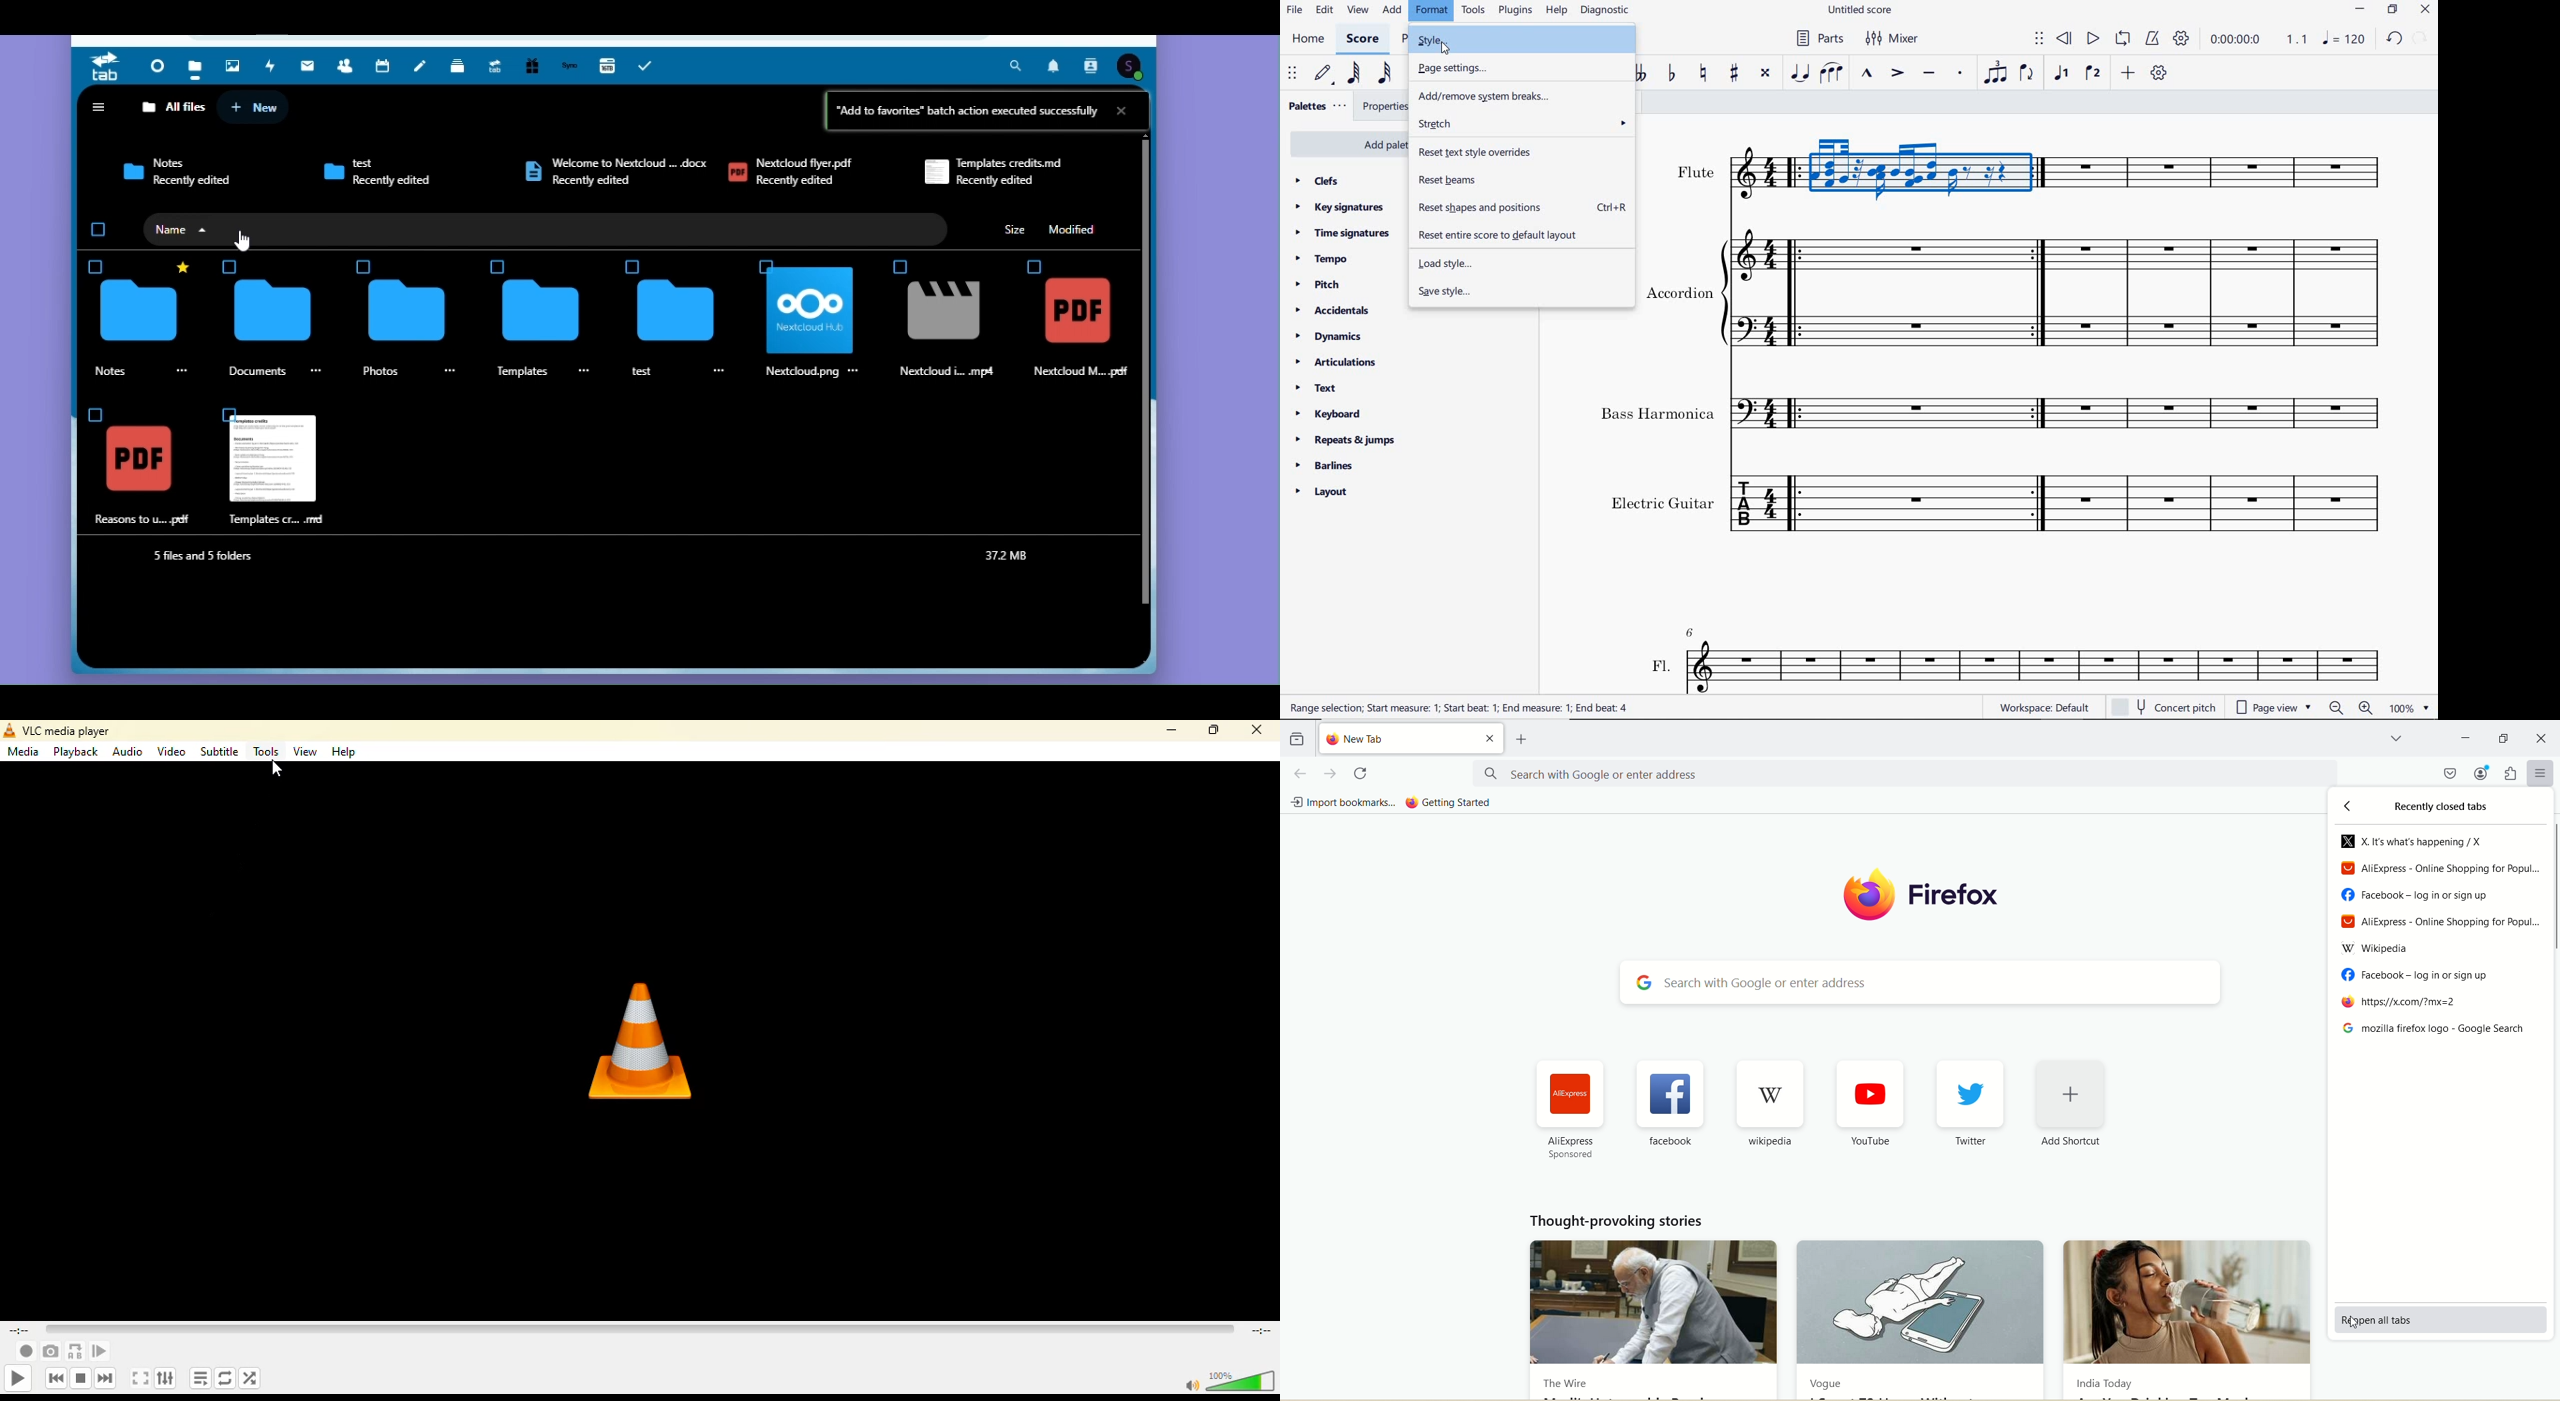 The height and width of the screenshot is (1428, 2576). Describe the element at coordinates (77, 753) in the screenshot. I see `playback` at that location.